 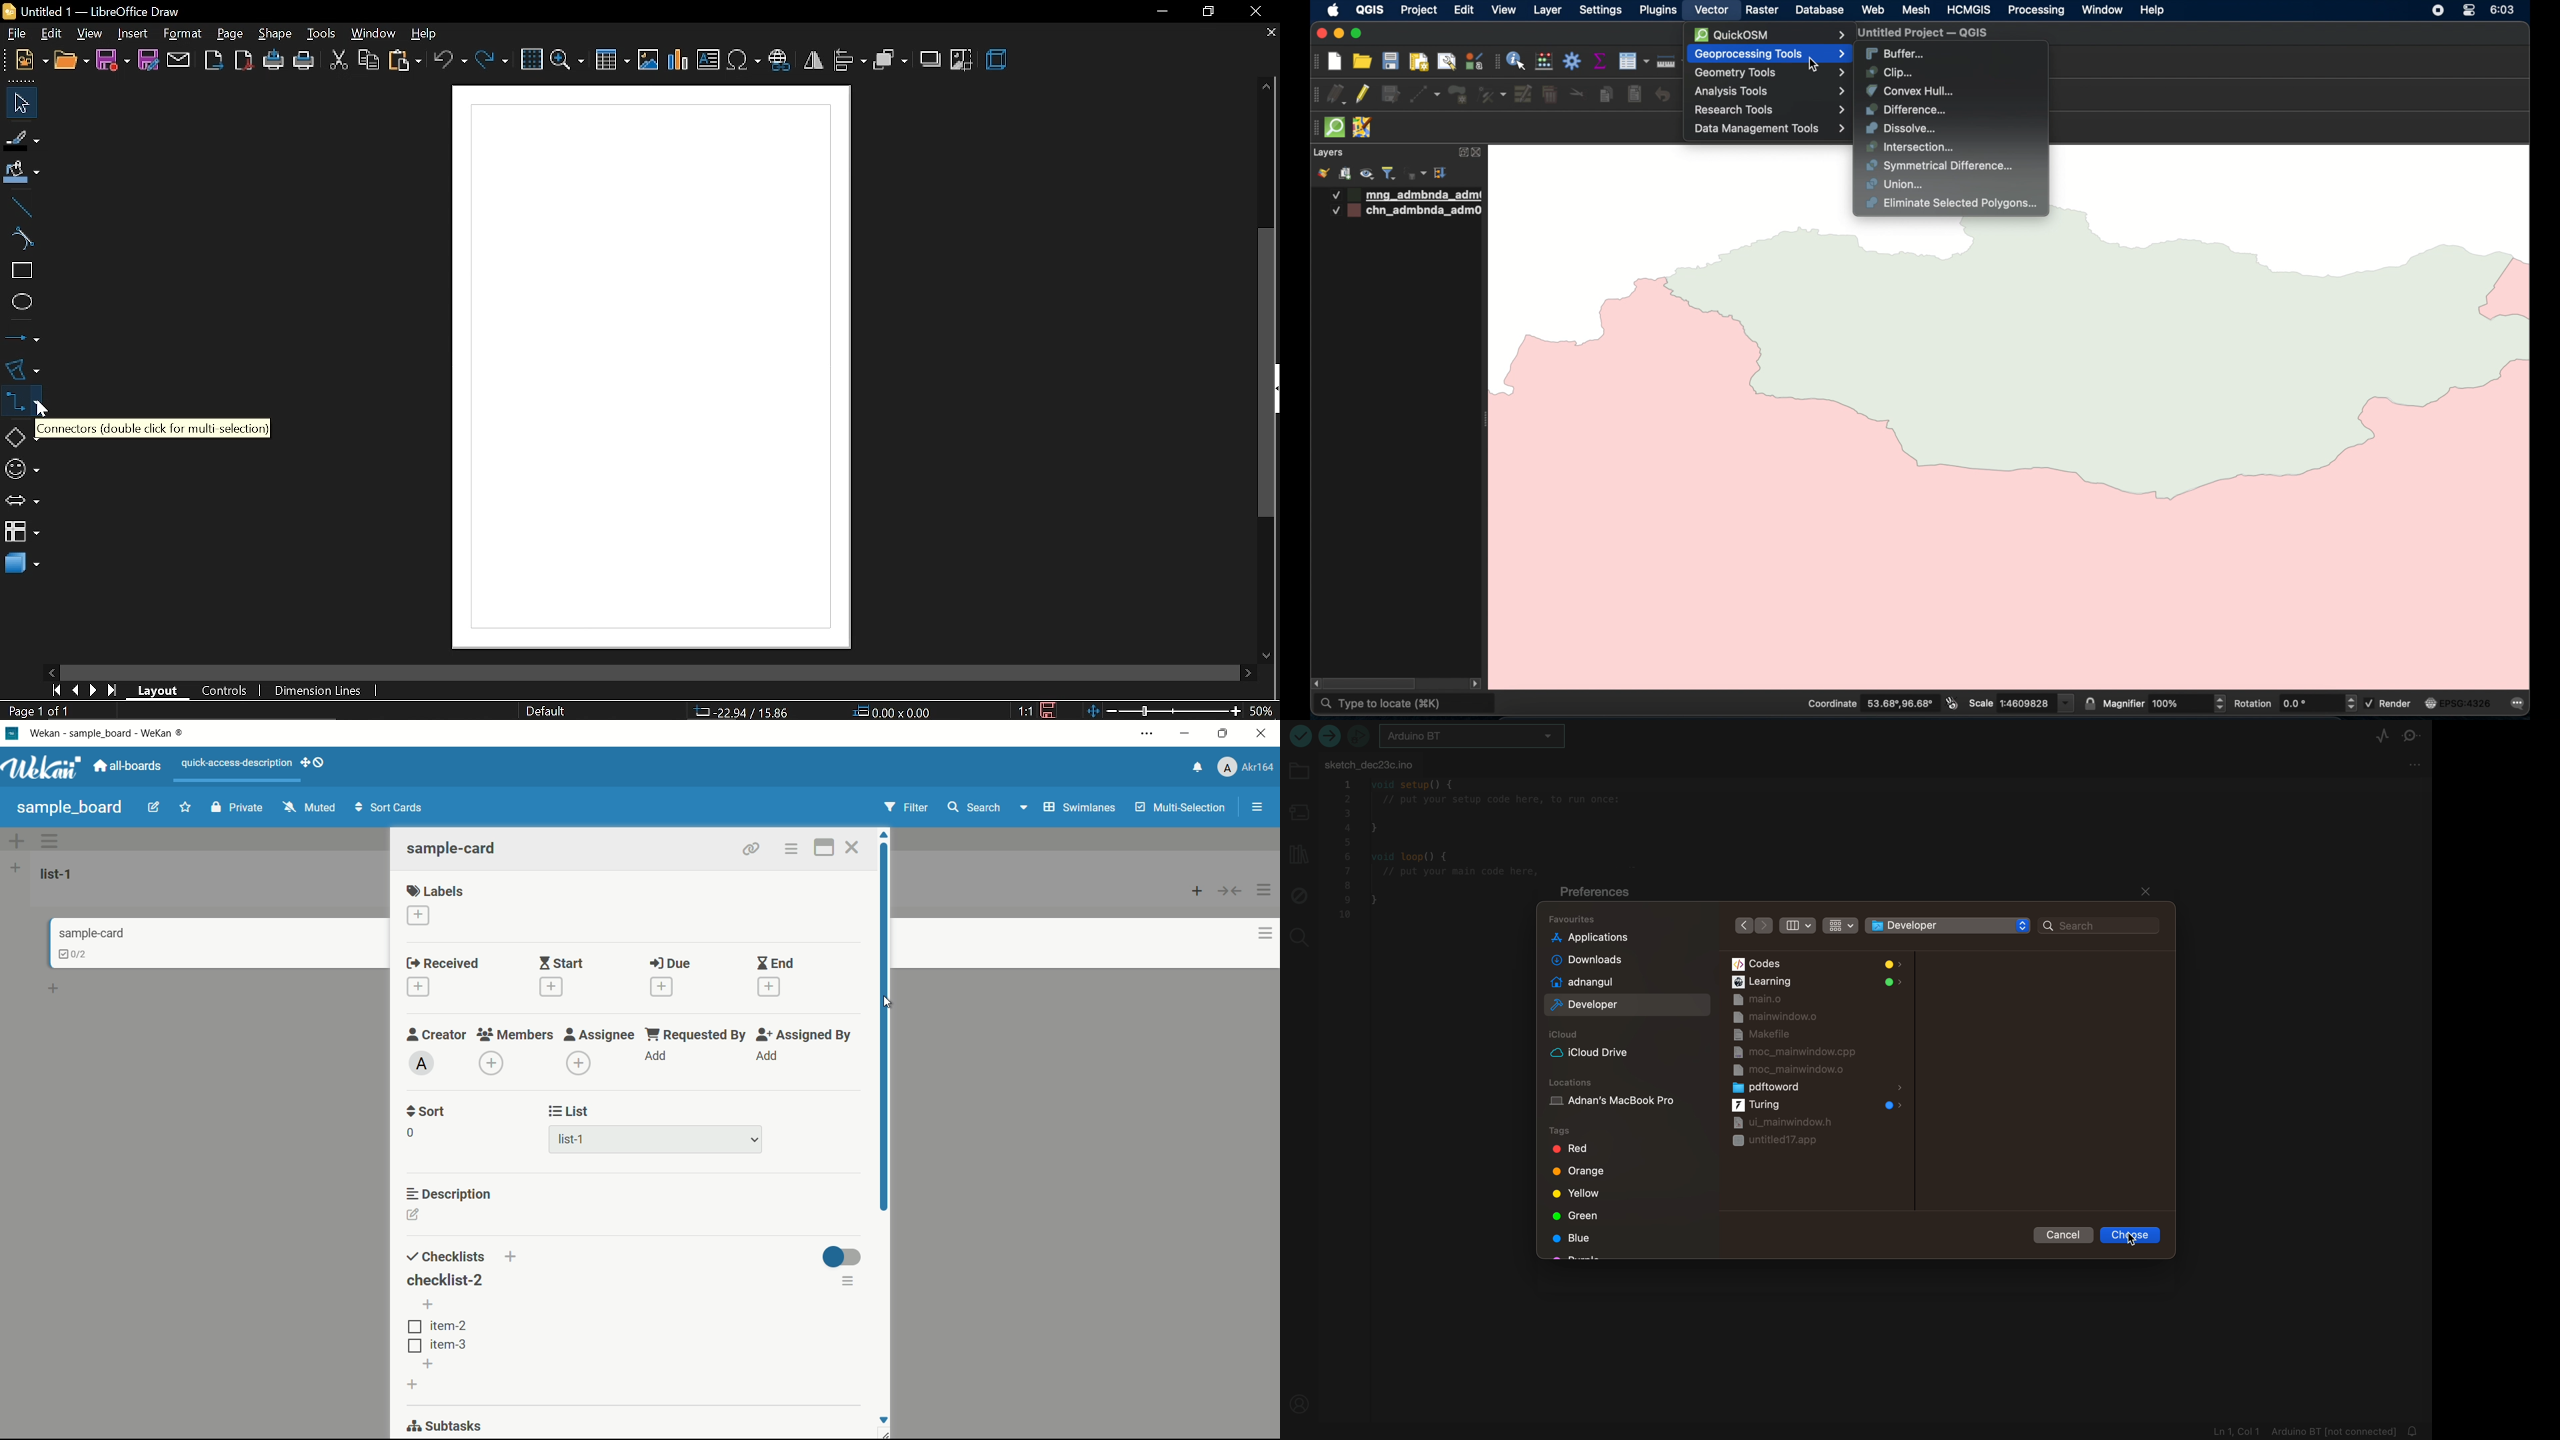 I want to click on toolbox, so click(x=1573, y=61).